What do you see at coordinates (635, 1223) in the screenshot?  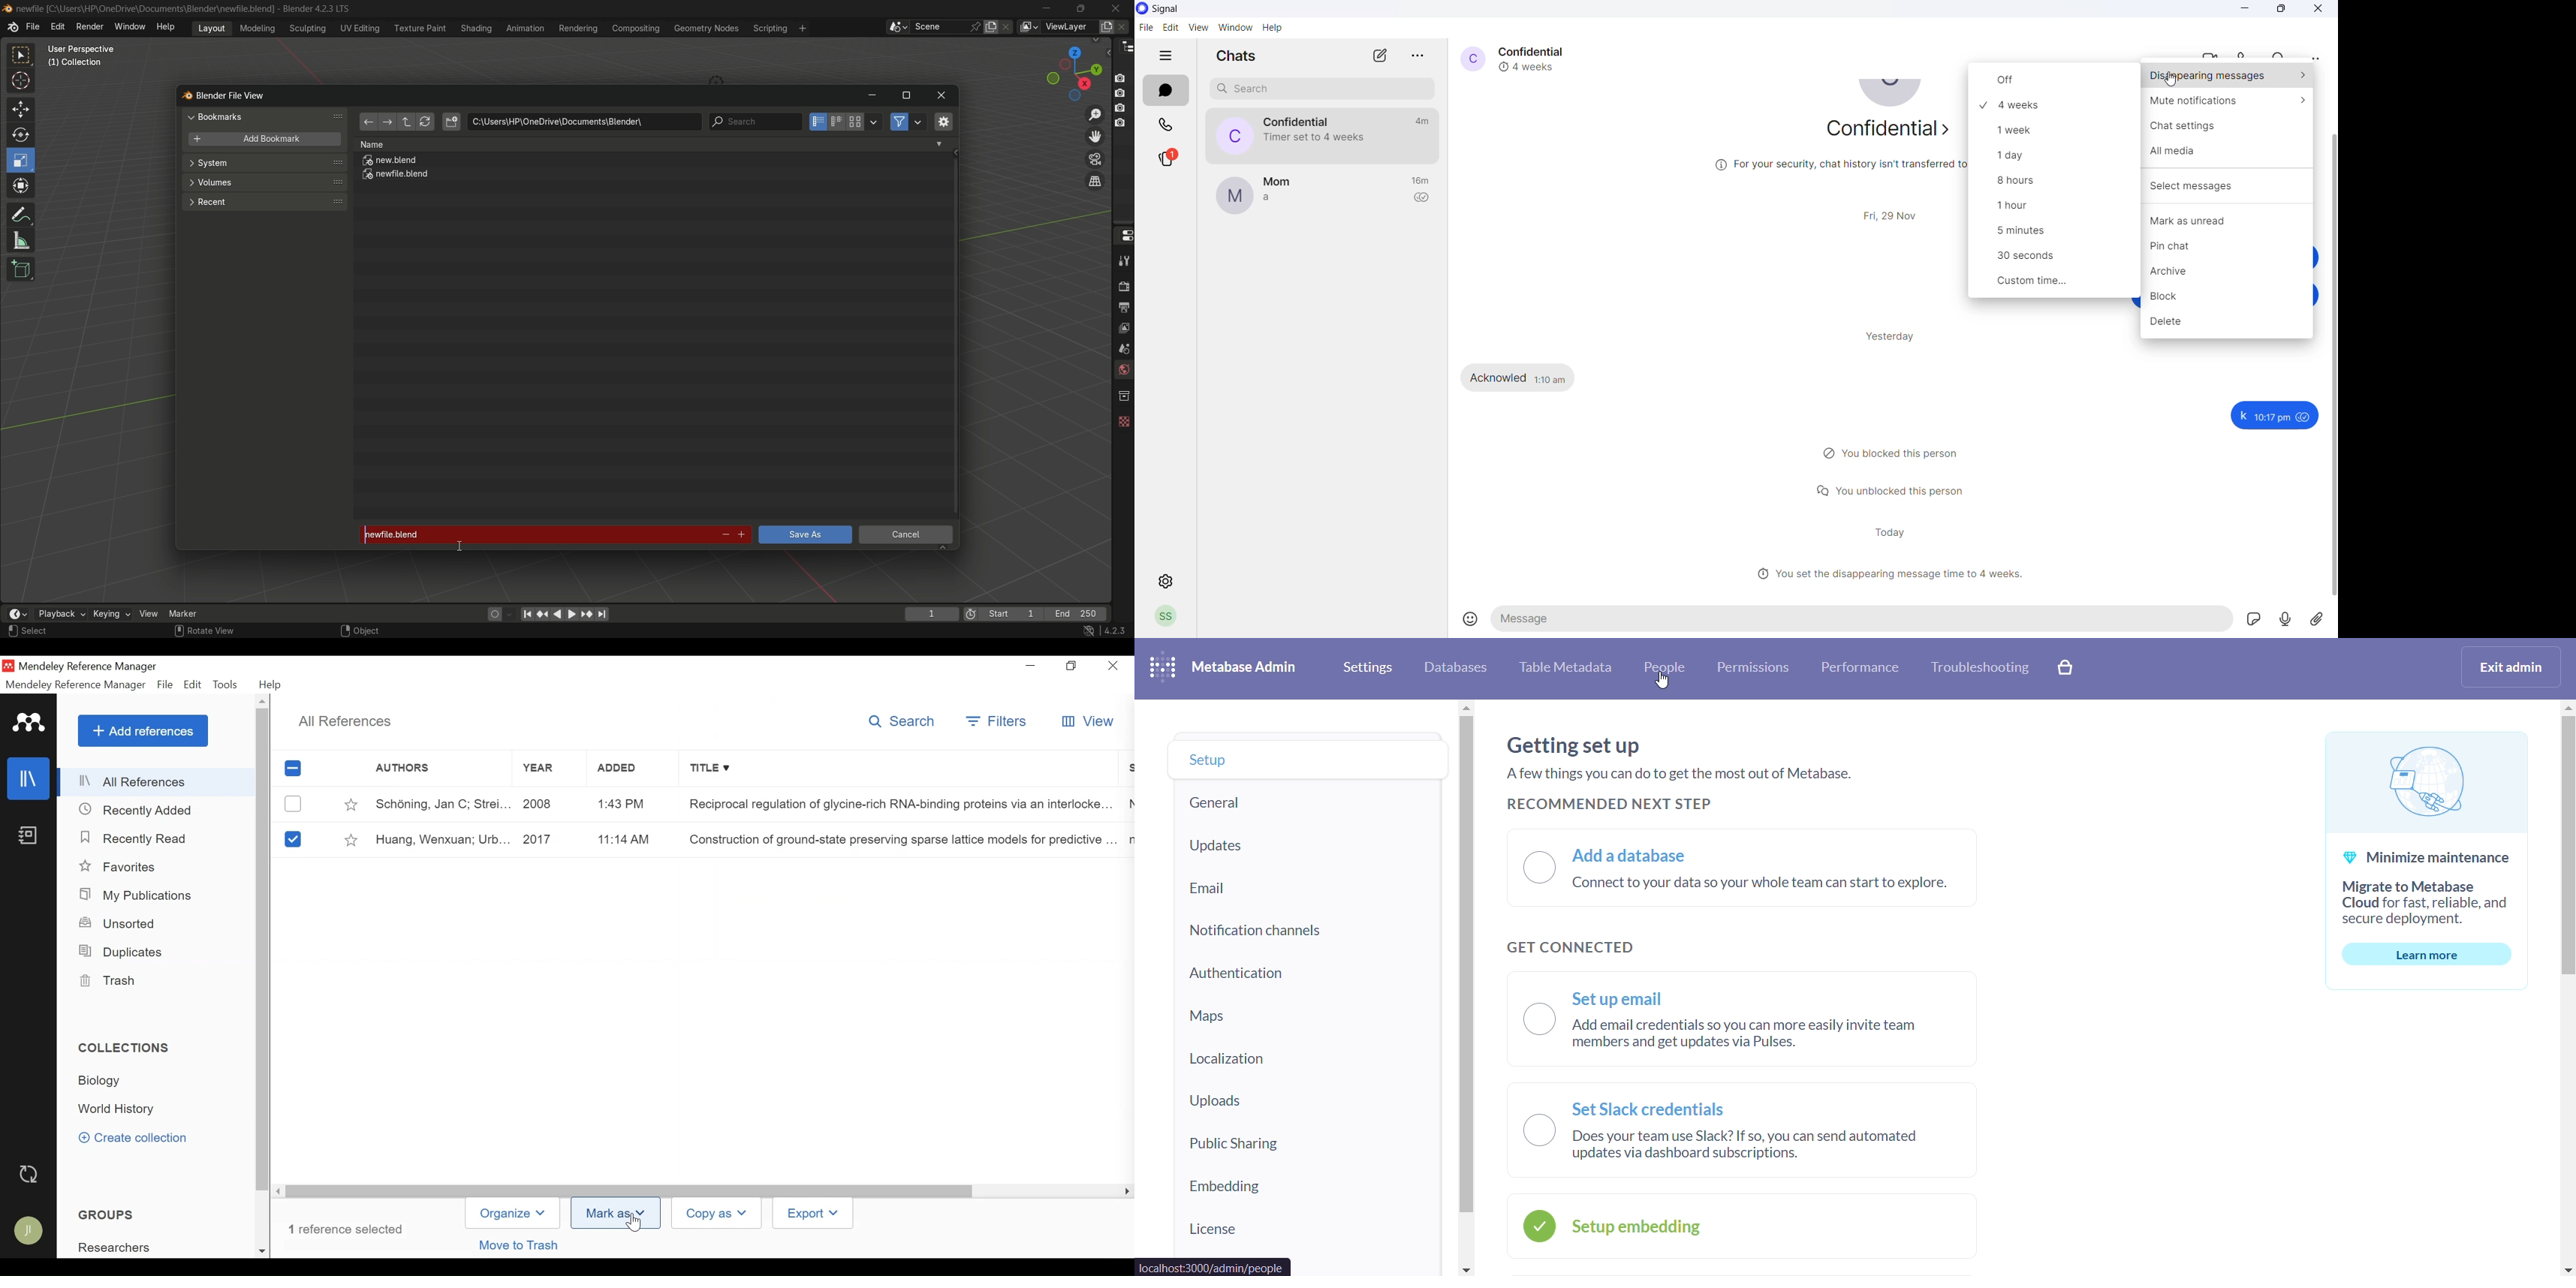 I see `Cursor` at bounding box center [635, 1223].